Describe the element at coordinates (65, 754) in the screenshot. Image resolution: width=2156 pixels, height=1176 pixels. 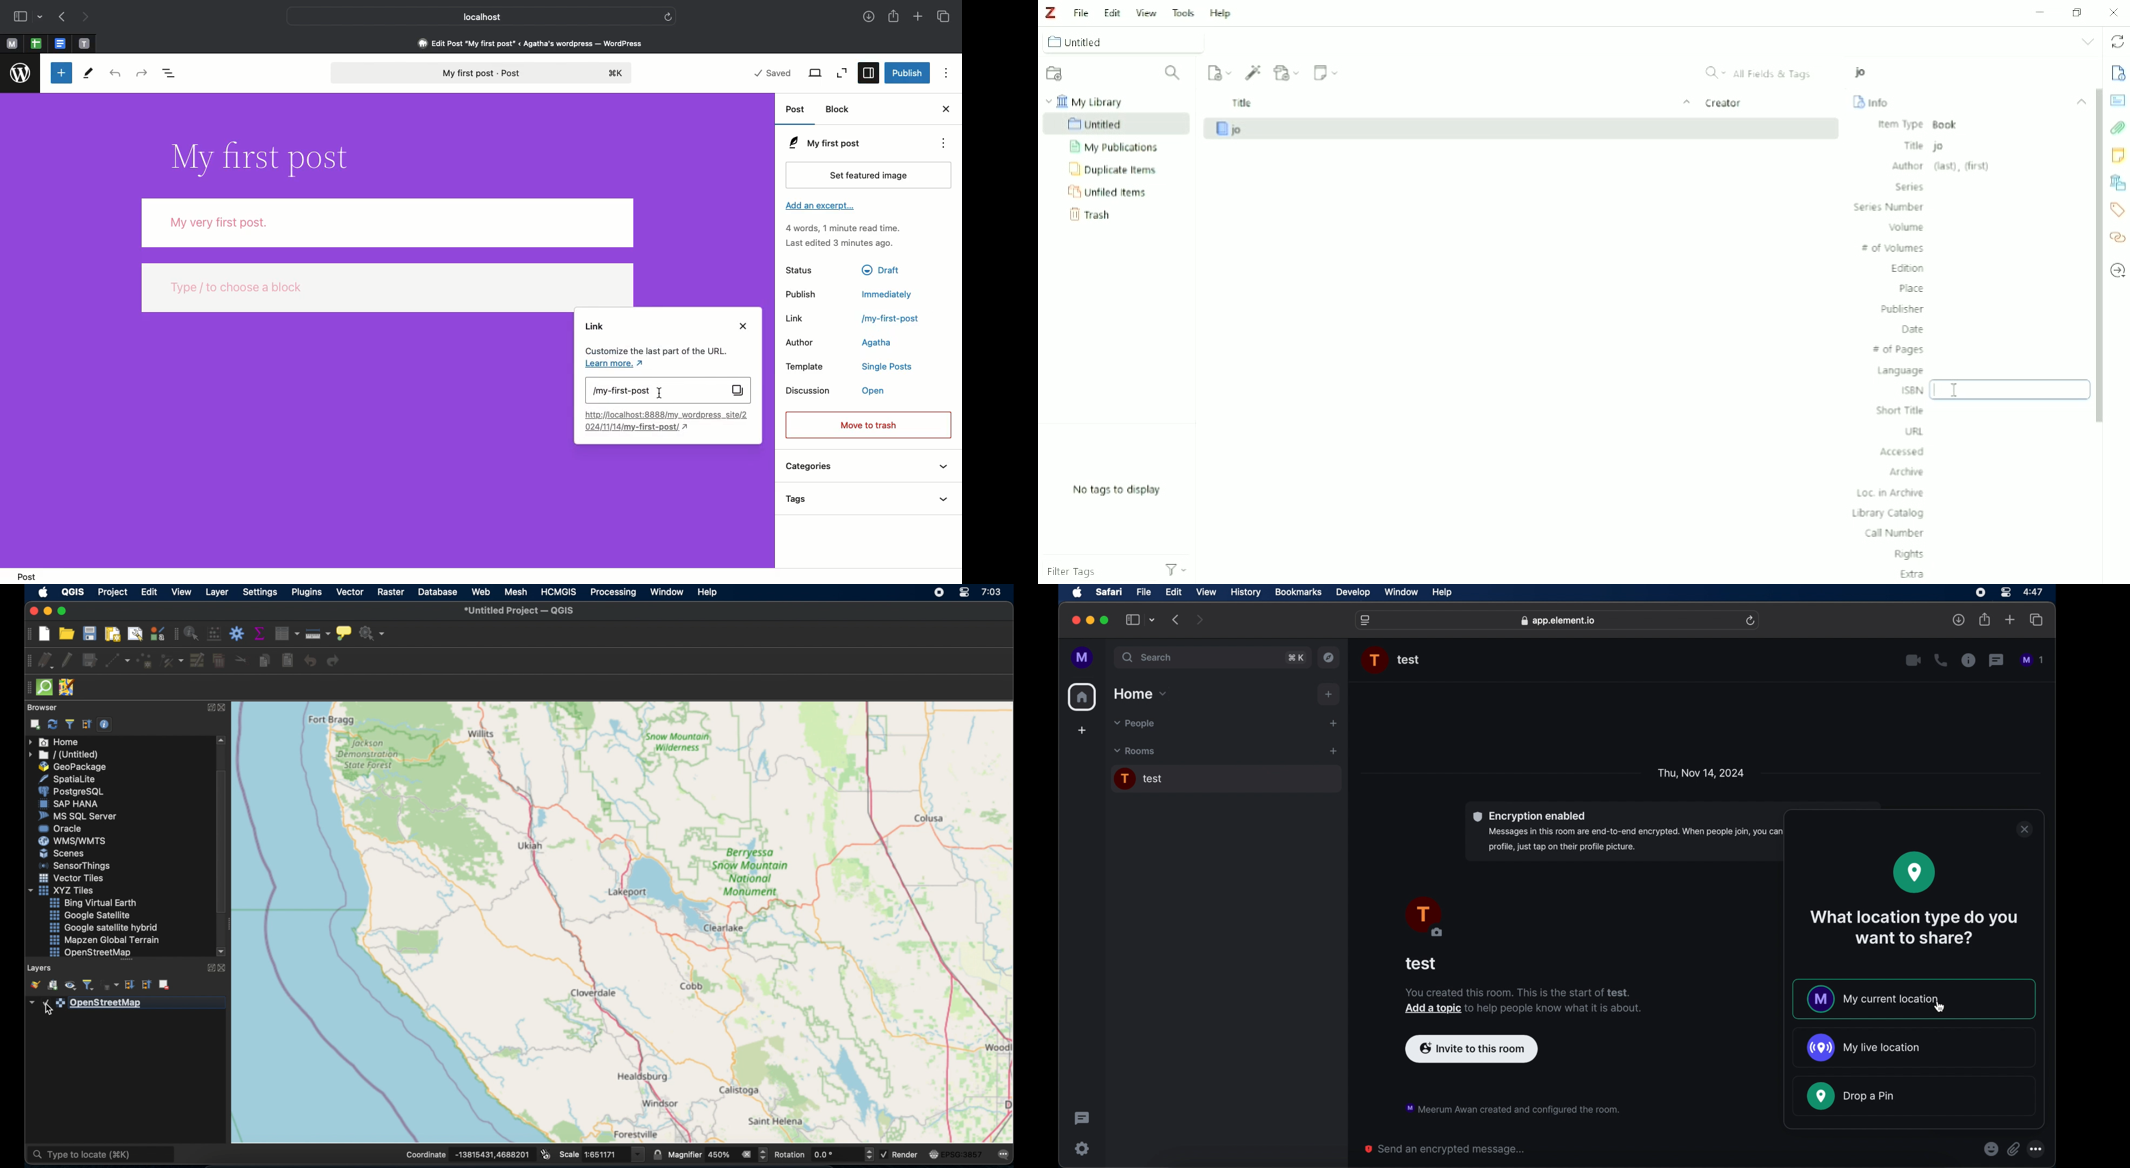
I see `untitled` at that location.